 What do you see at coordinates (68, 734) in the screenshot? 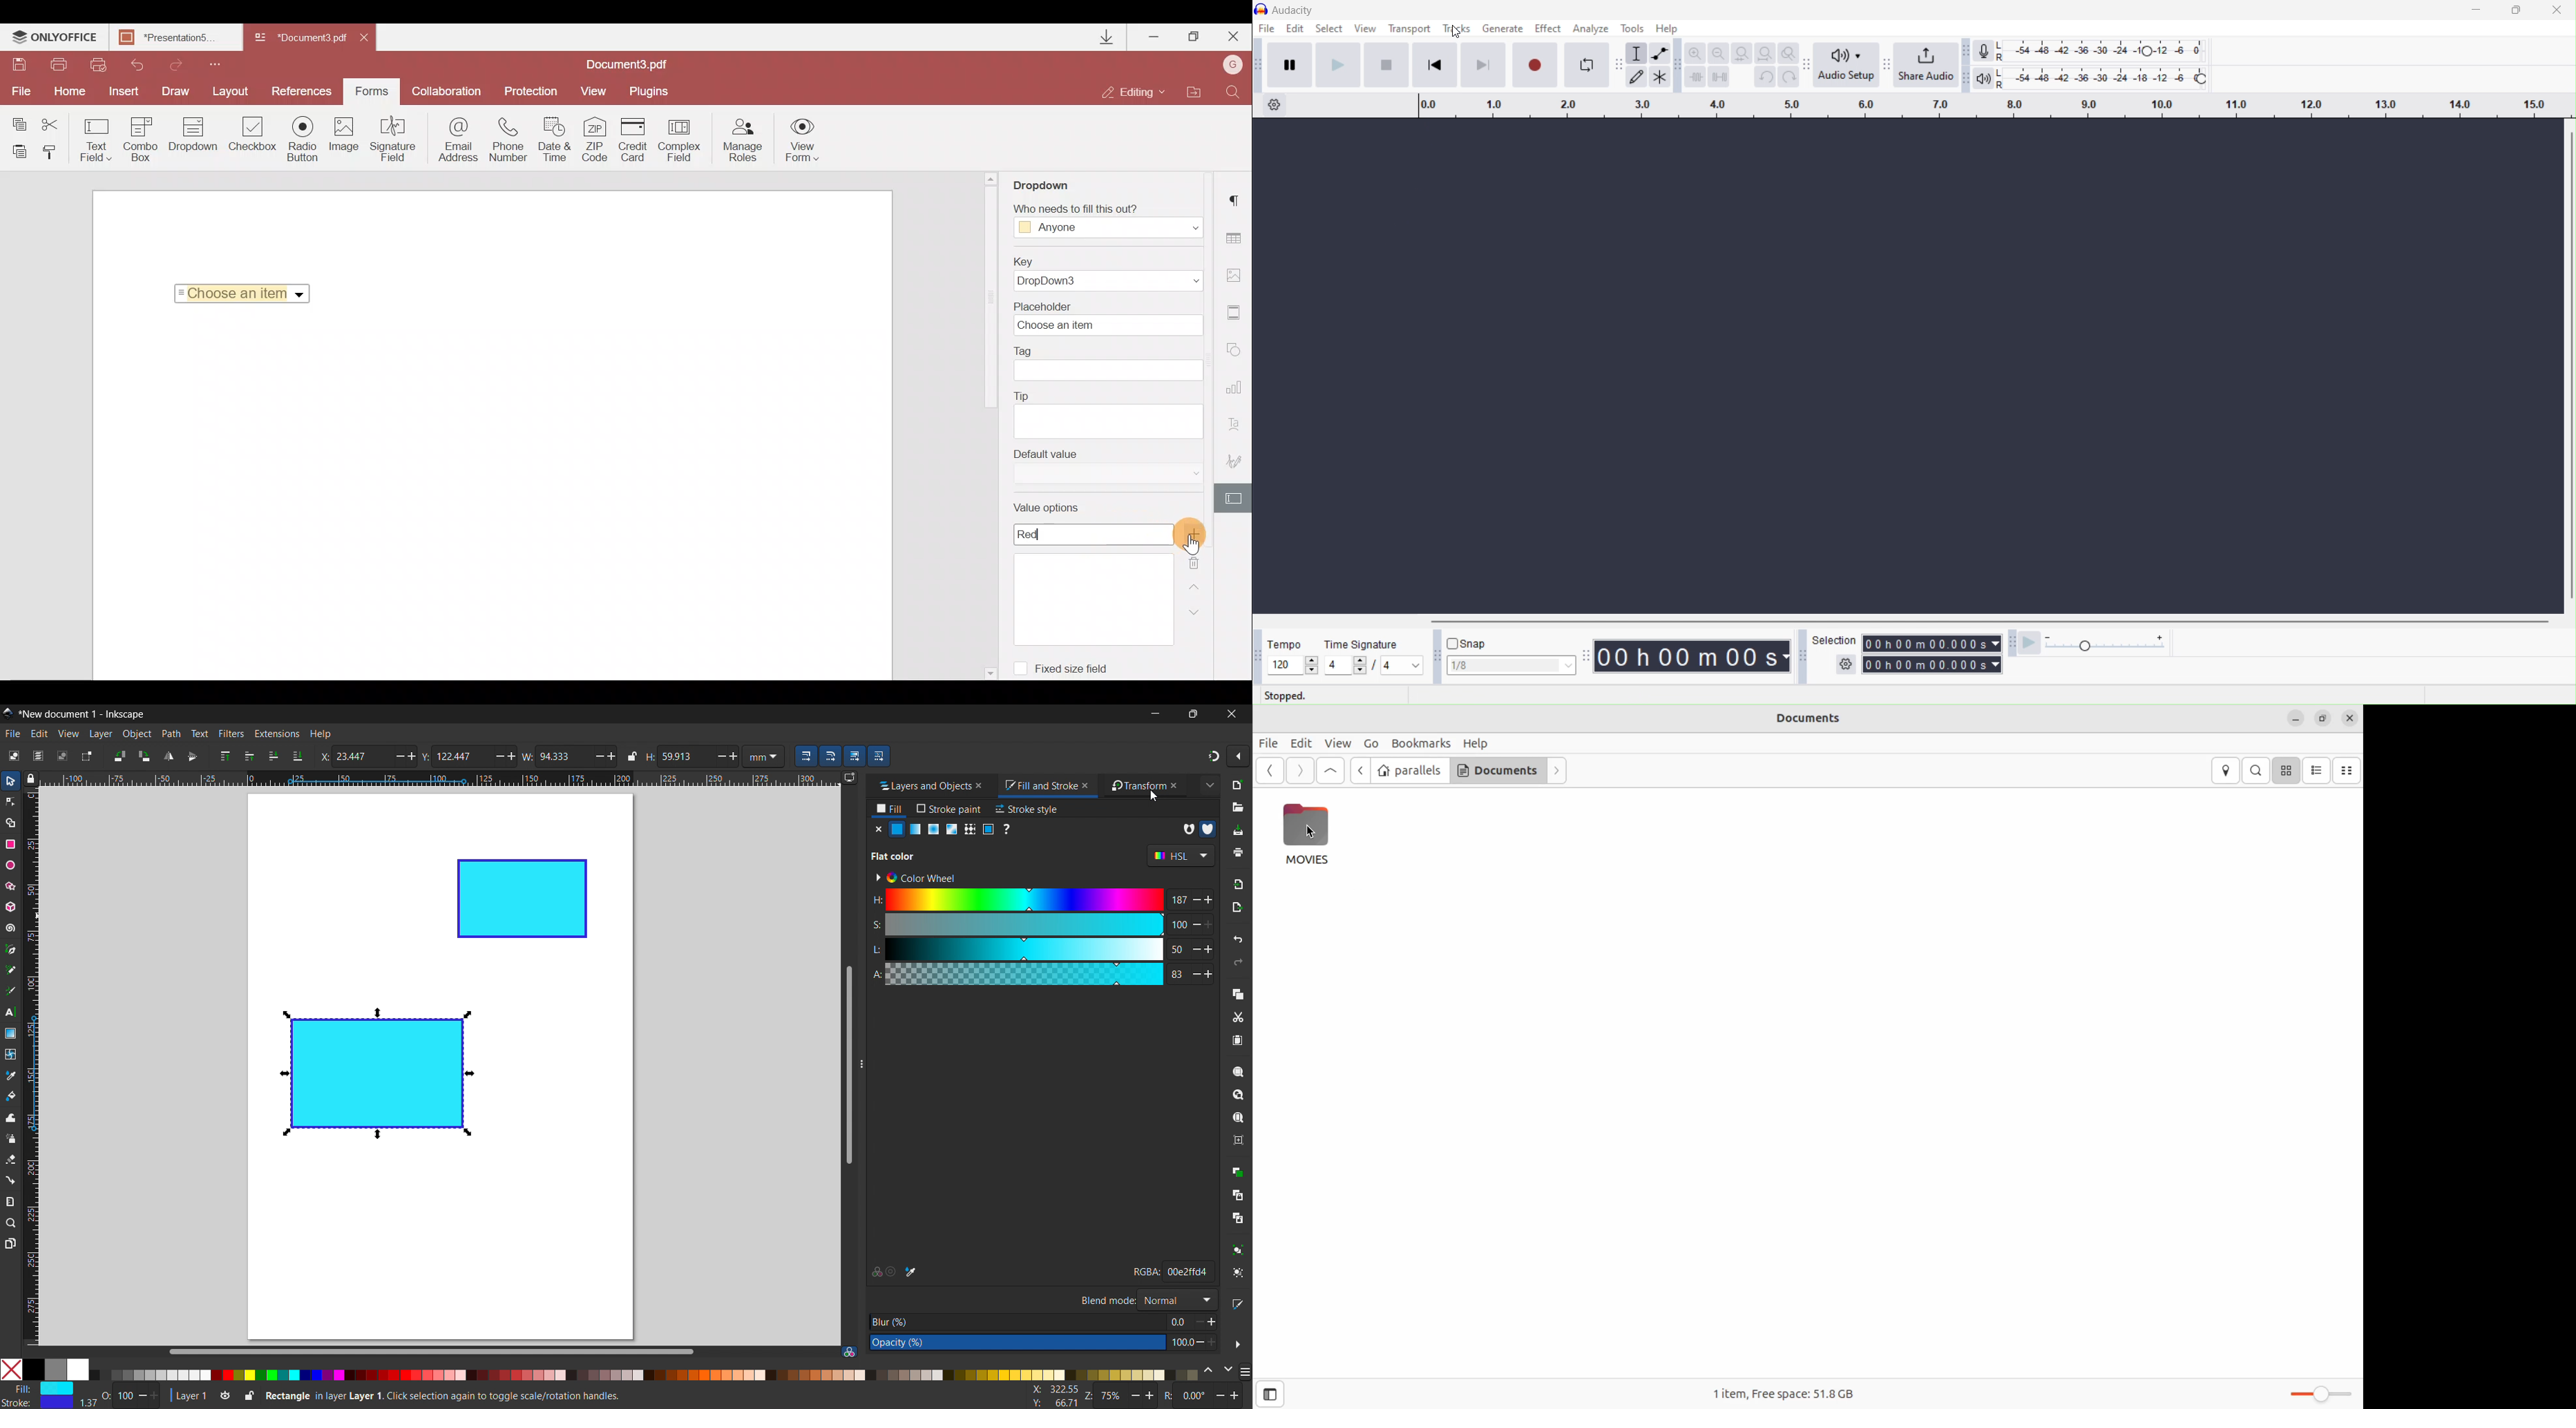
I see `view` at bounding box center [68, 734].